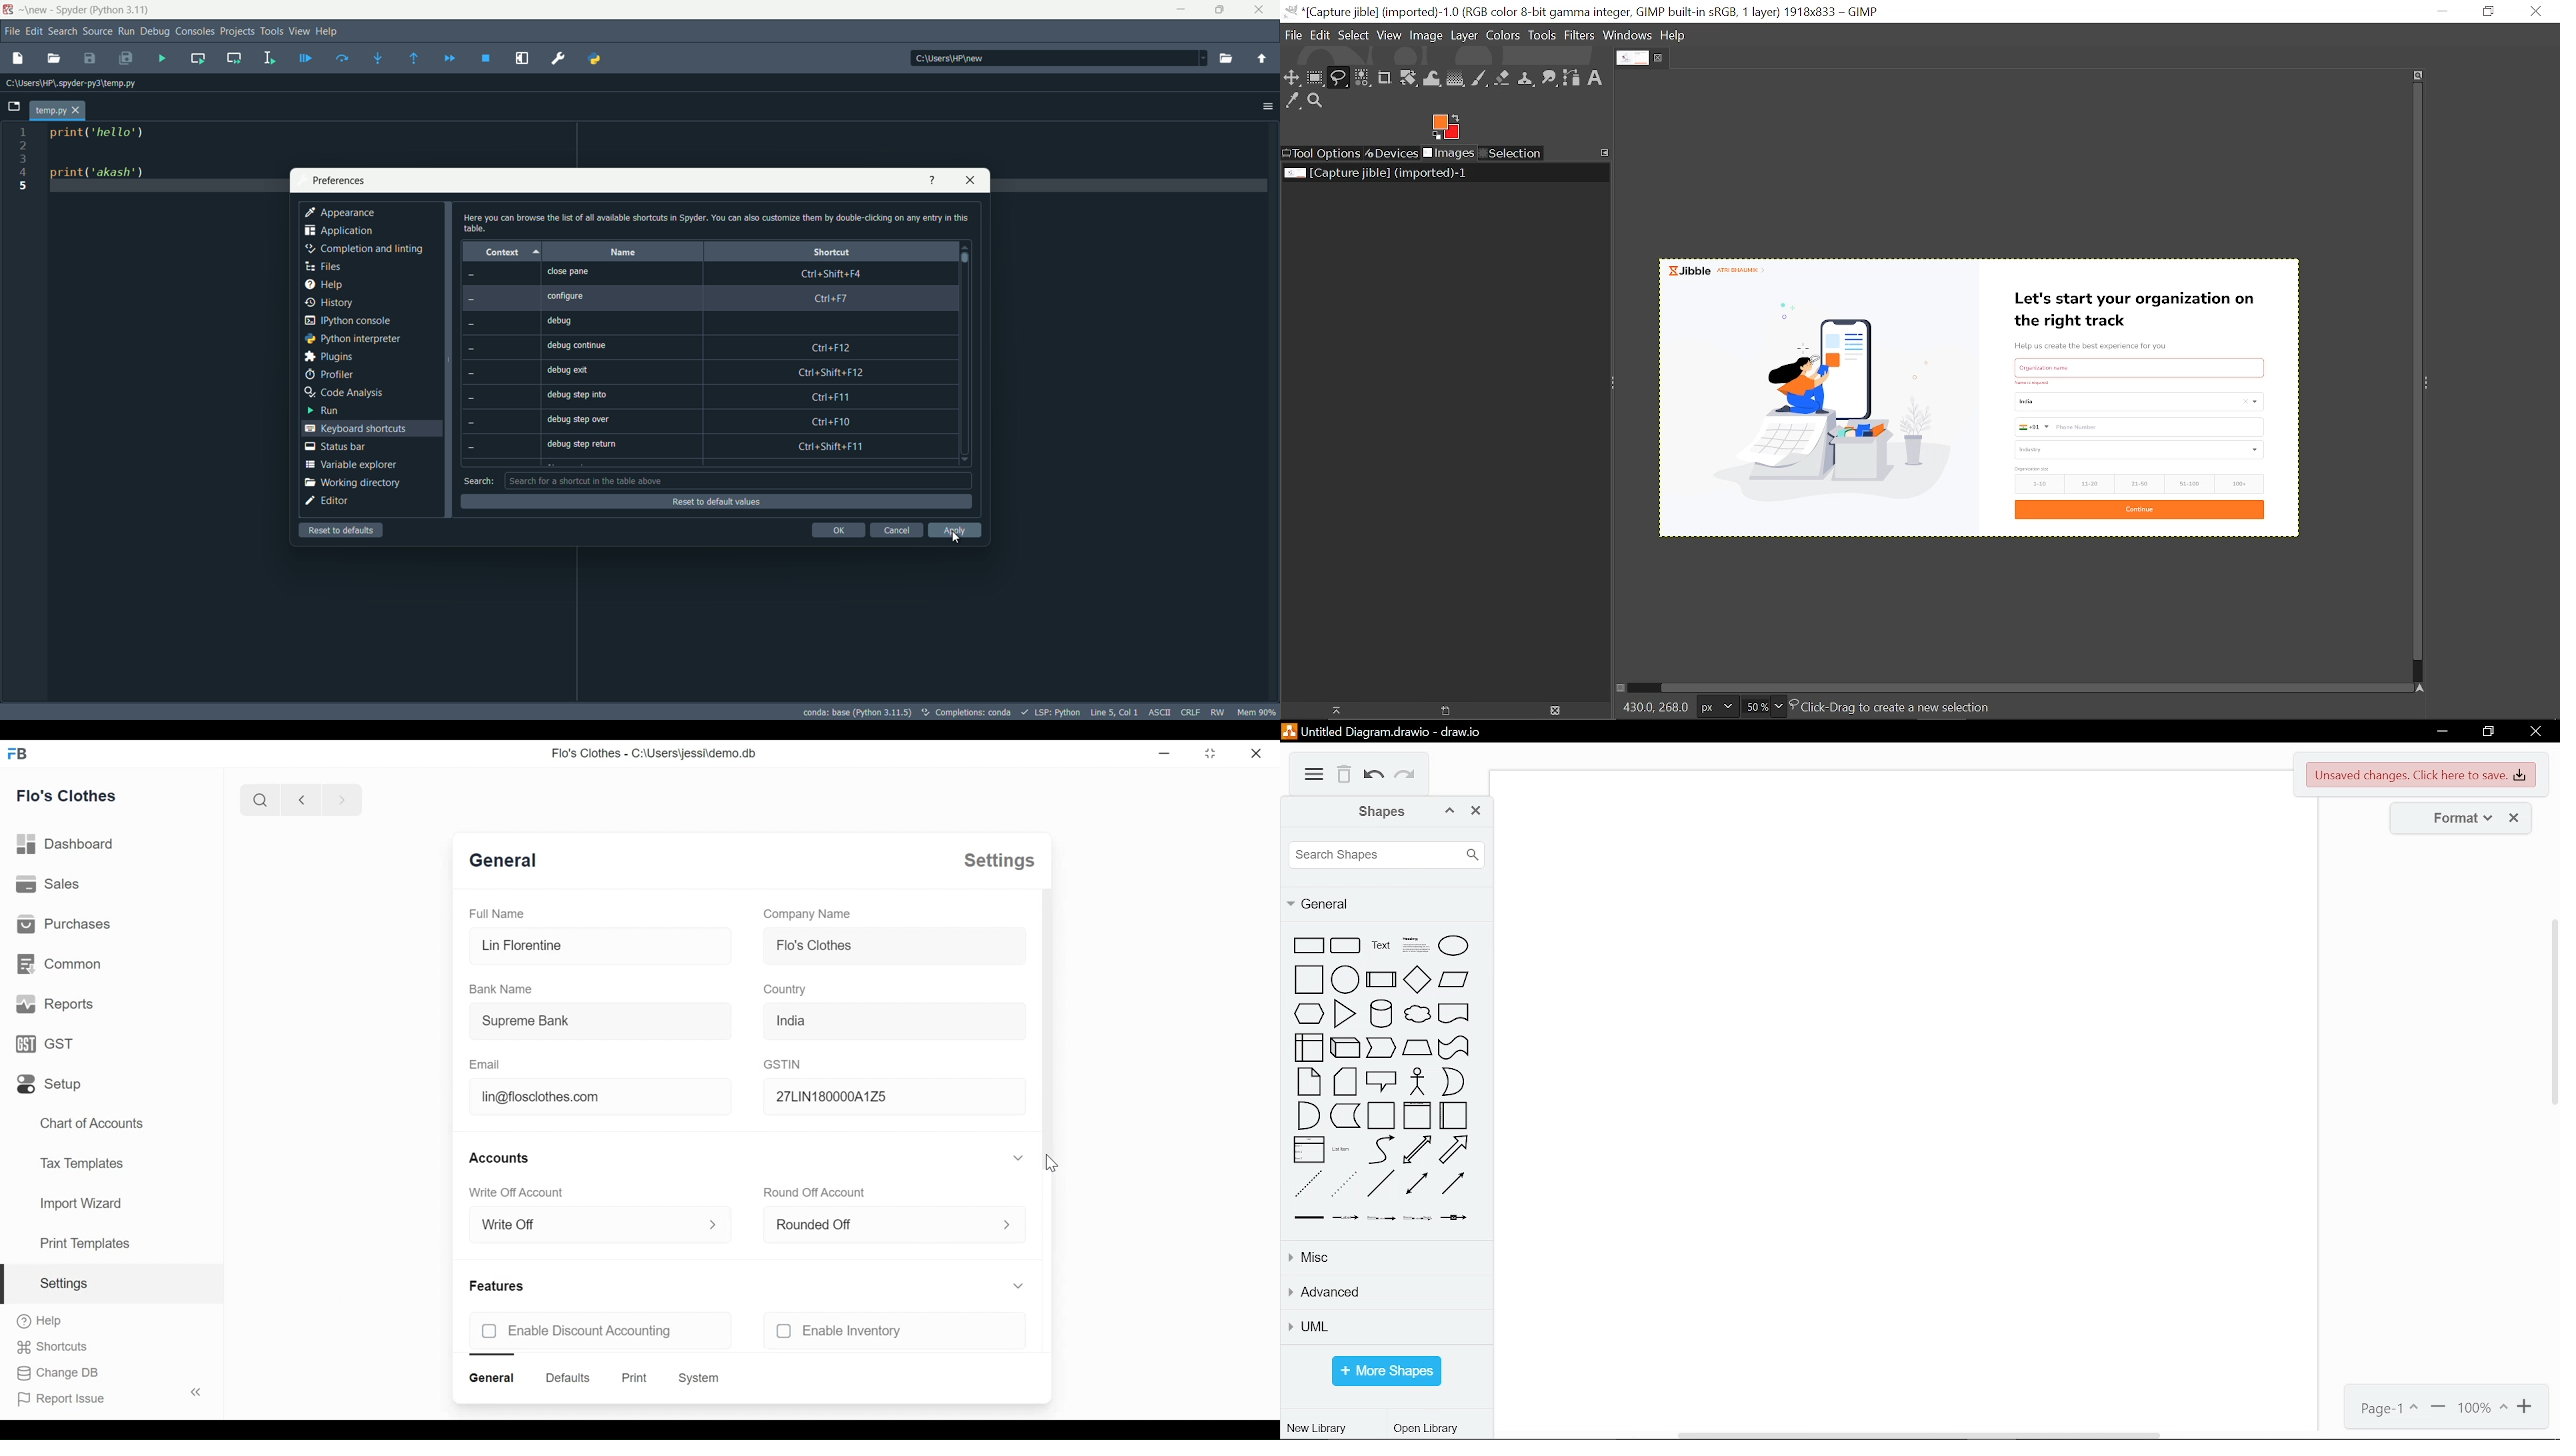  I want to click on lin@flosclothes.com, so click(599, 1098).